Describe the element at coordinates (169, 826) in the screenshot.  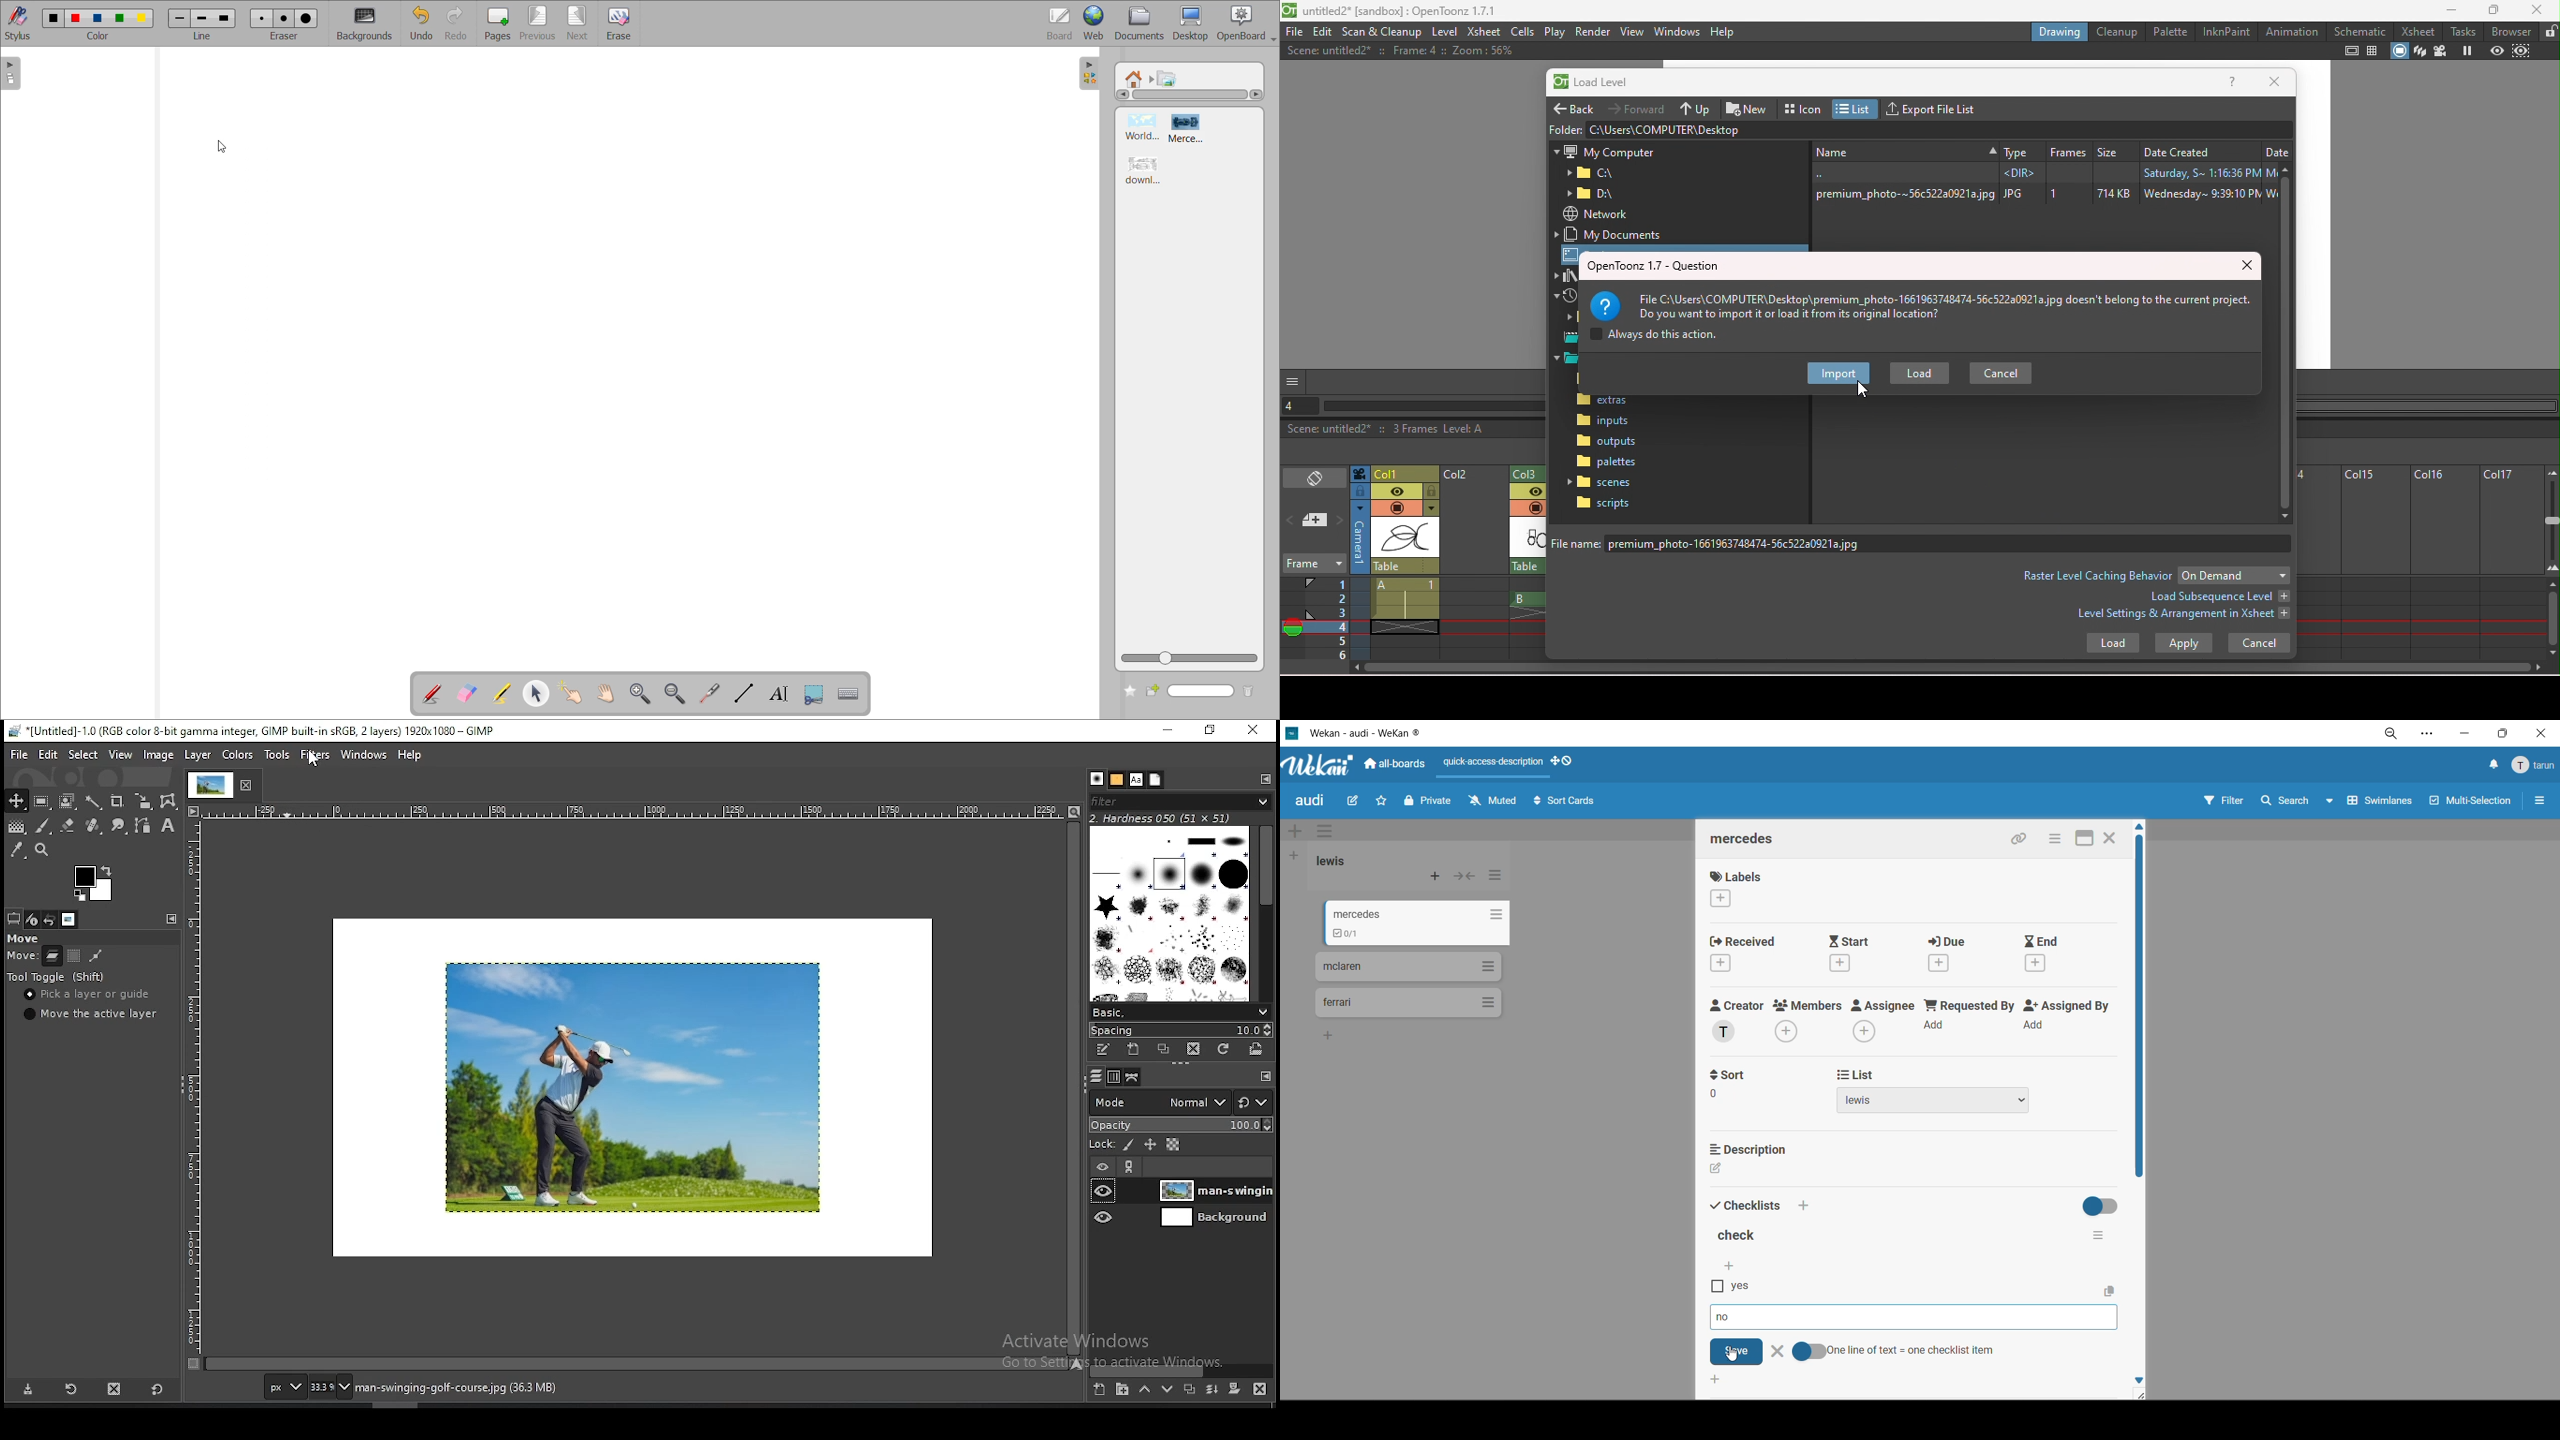
I see `text tool` at that location.